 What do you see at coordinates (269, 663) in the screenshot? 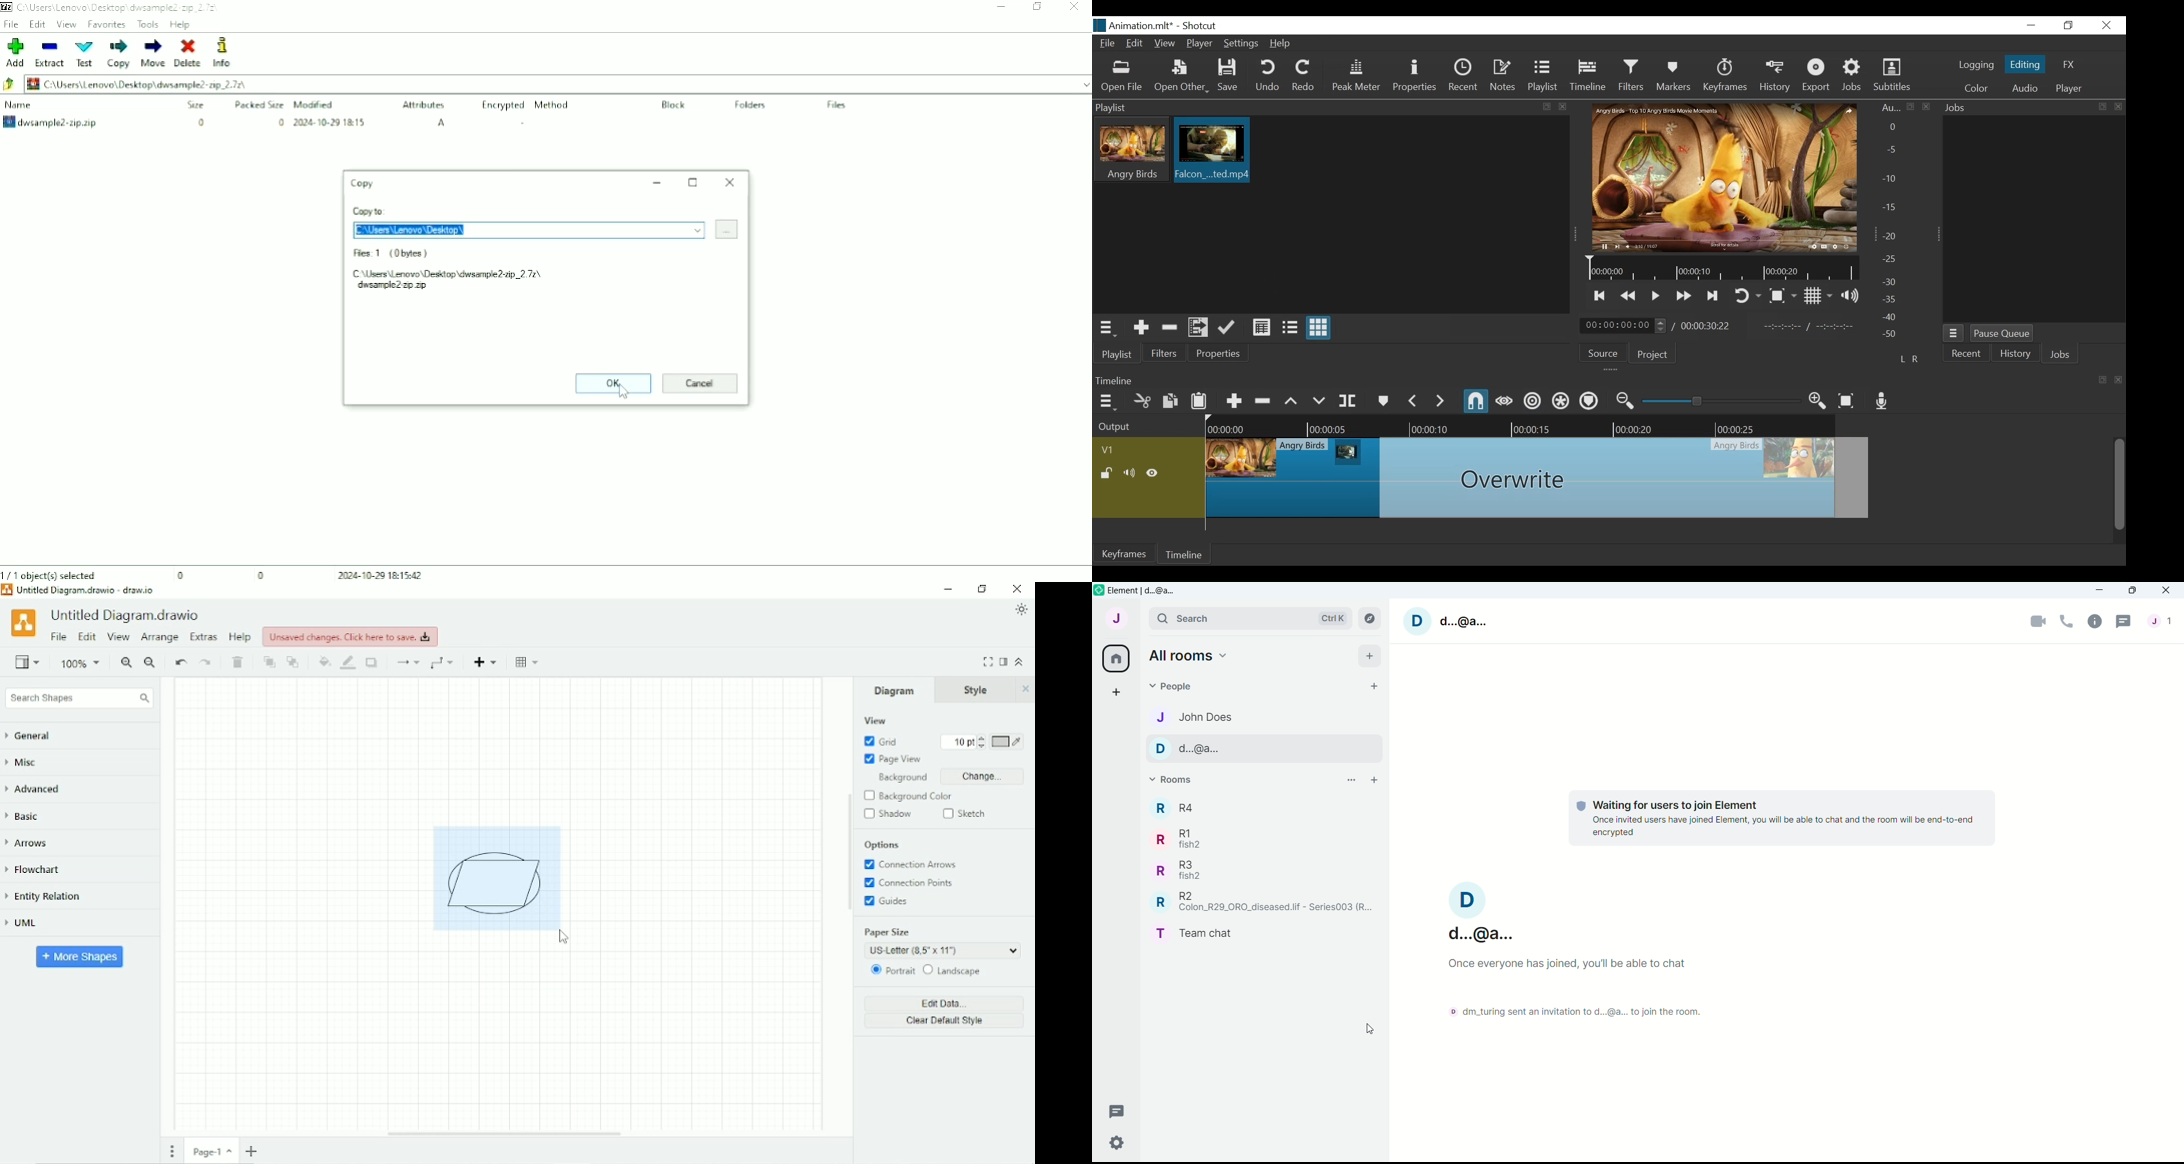
I see `To front` at bounding box center [269, 663].